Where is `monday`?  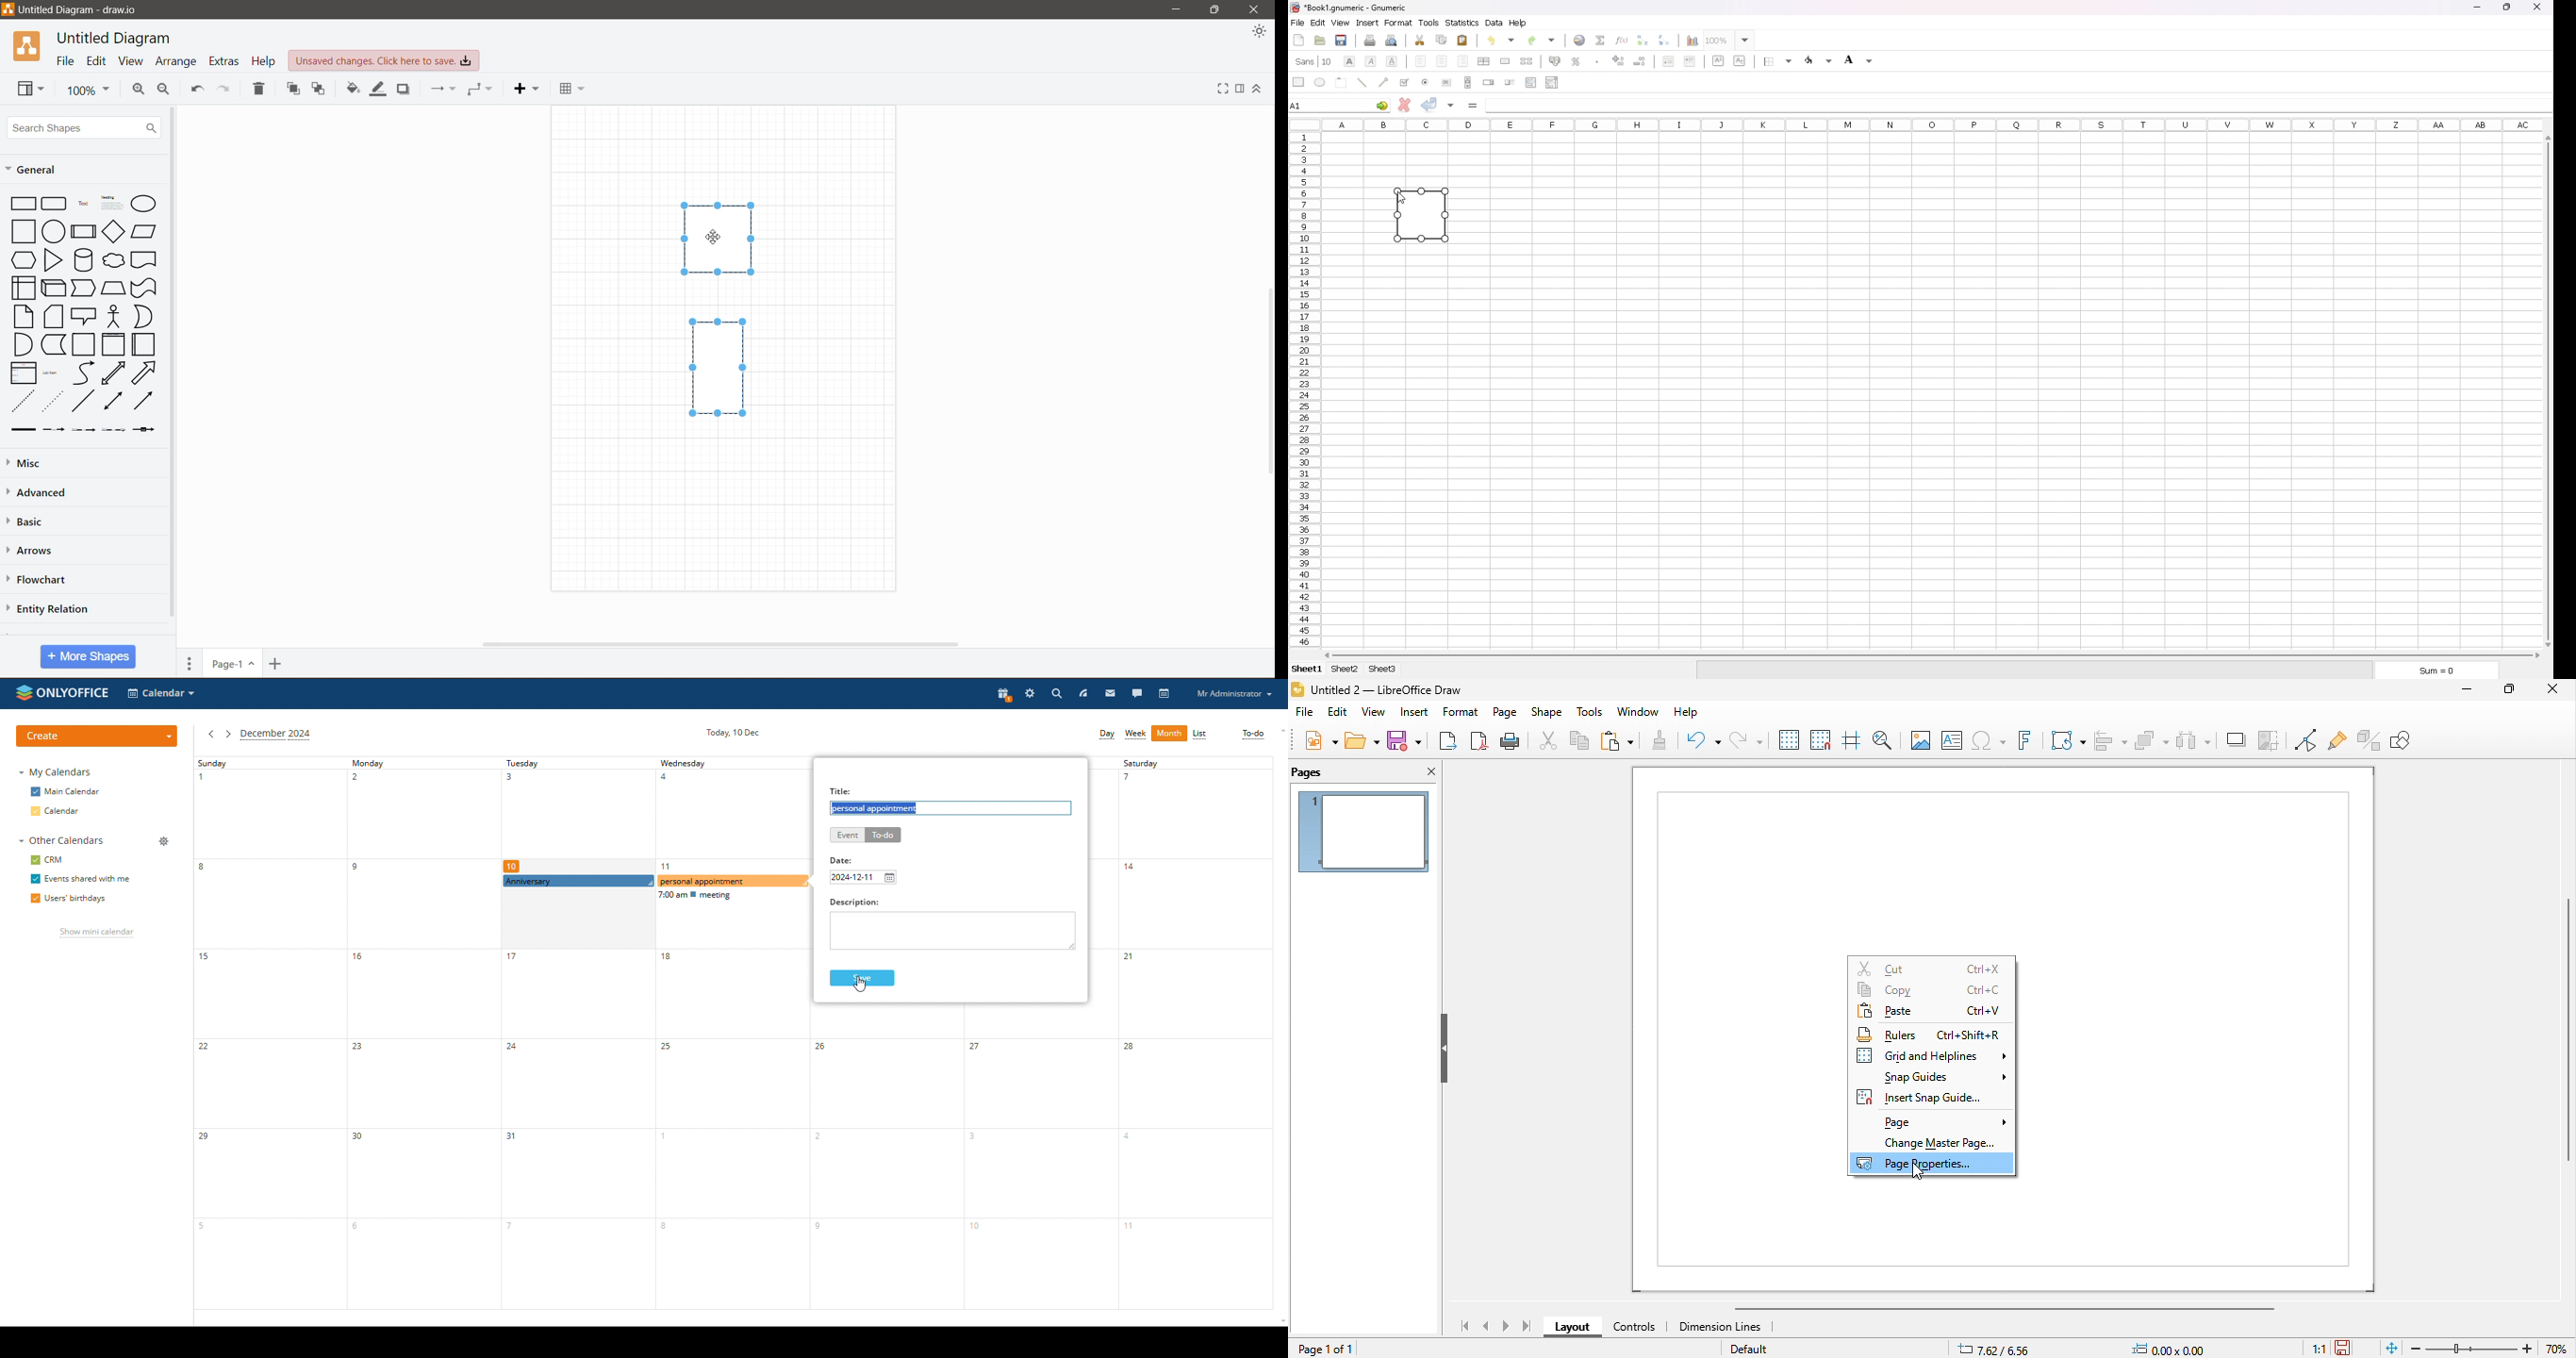
monday is located at coordinates (423, 1033).